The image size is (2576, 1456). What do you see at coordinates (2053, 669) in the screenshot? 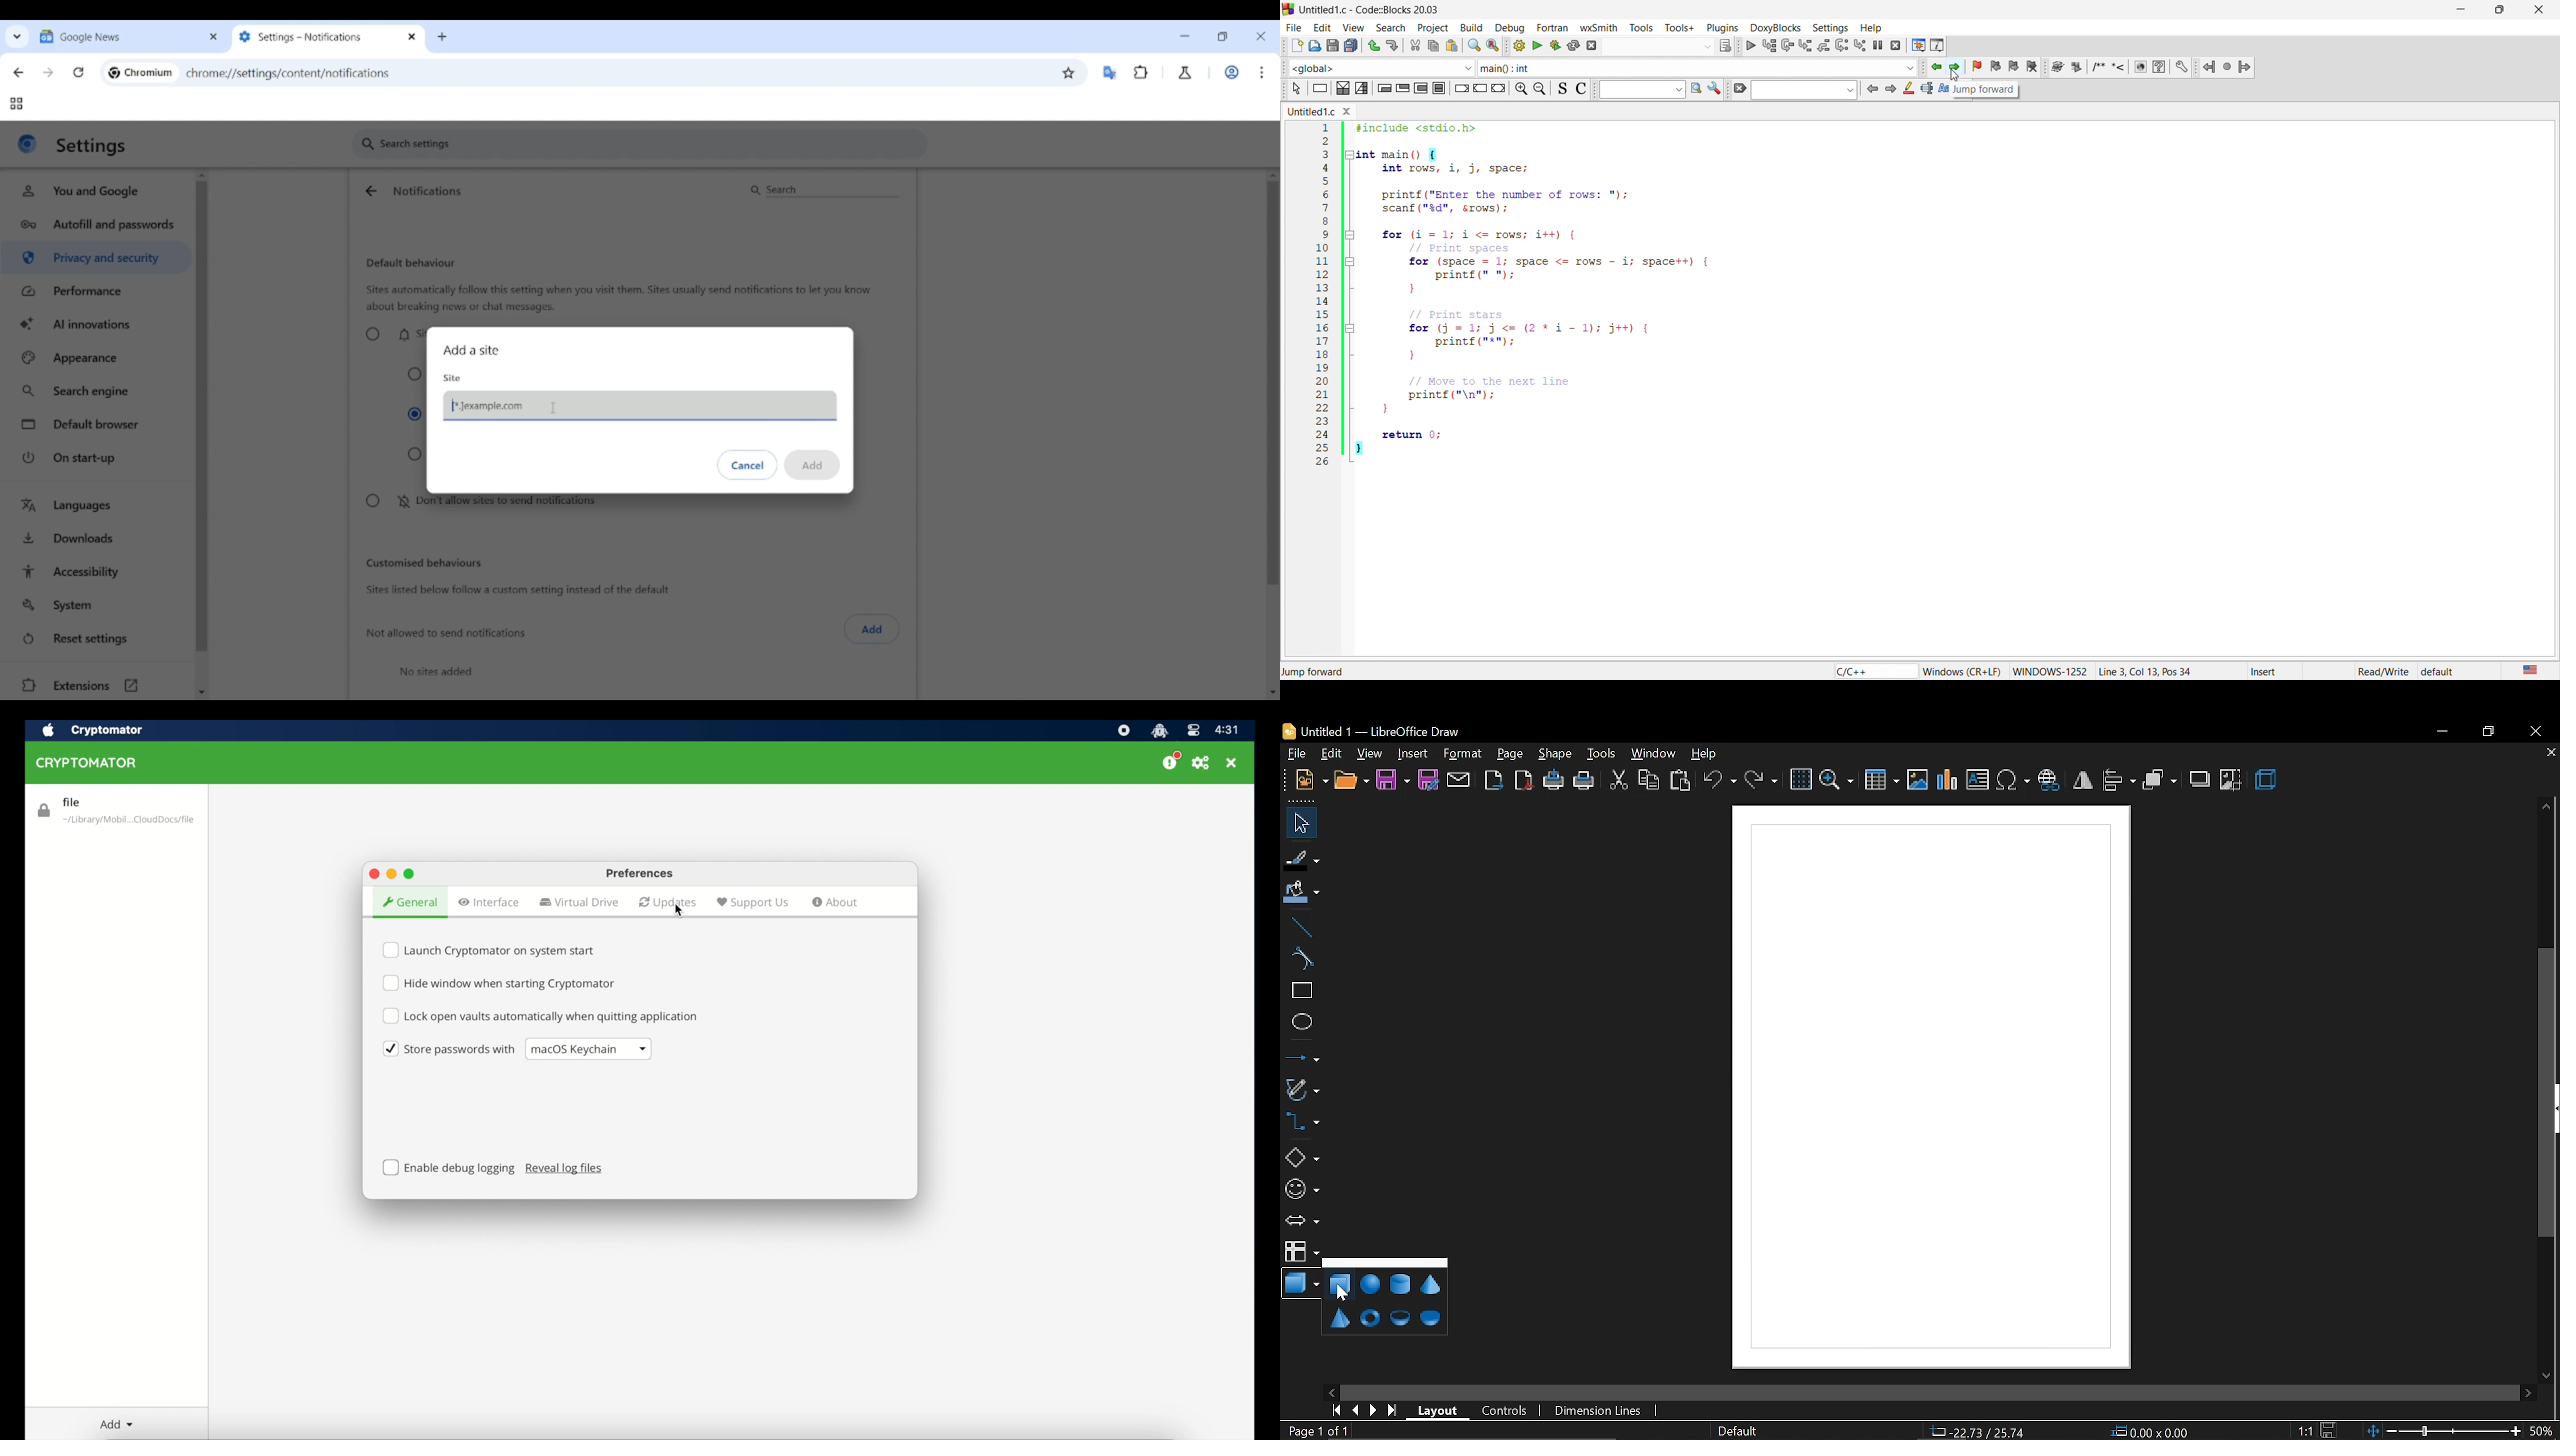
I see `windows` at bounding box center [2053, 669].